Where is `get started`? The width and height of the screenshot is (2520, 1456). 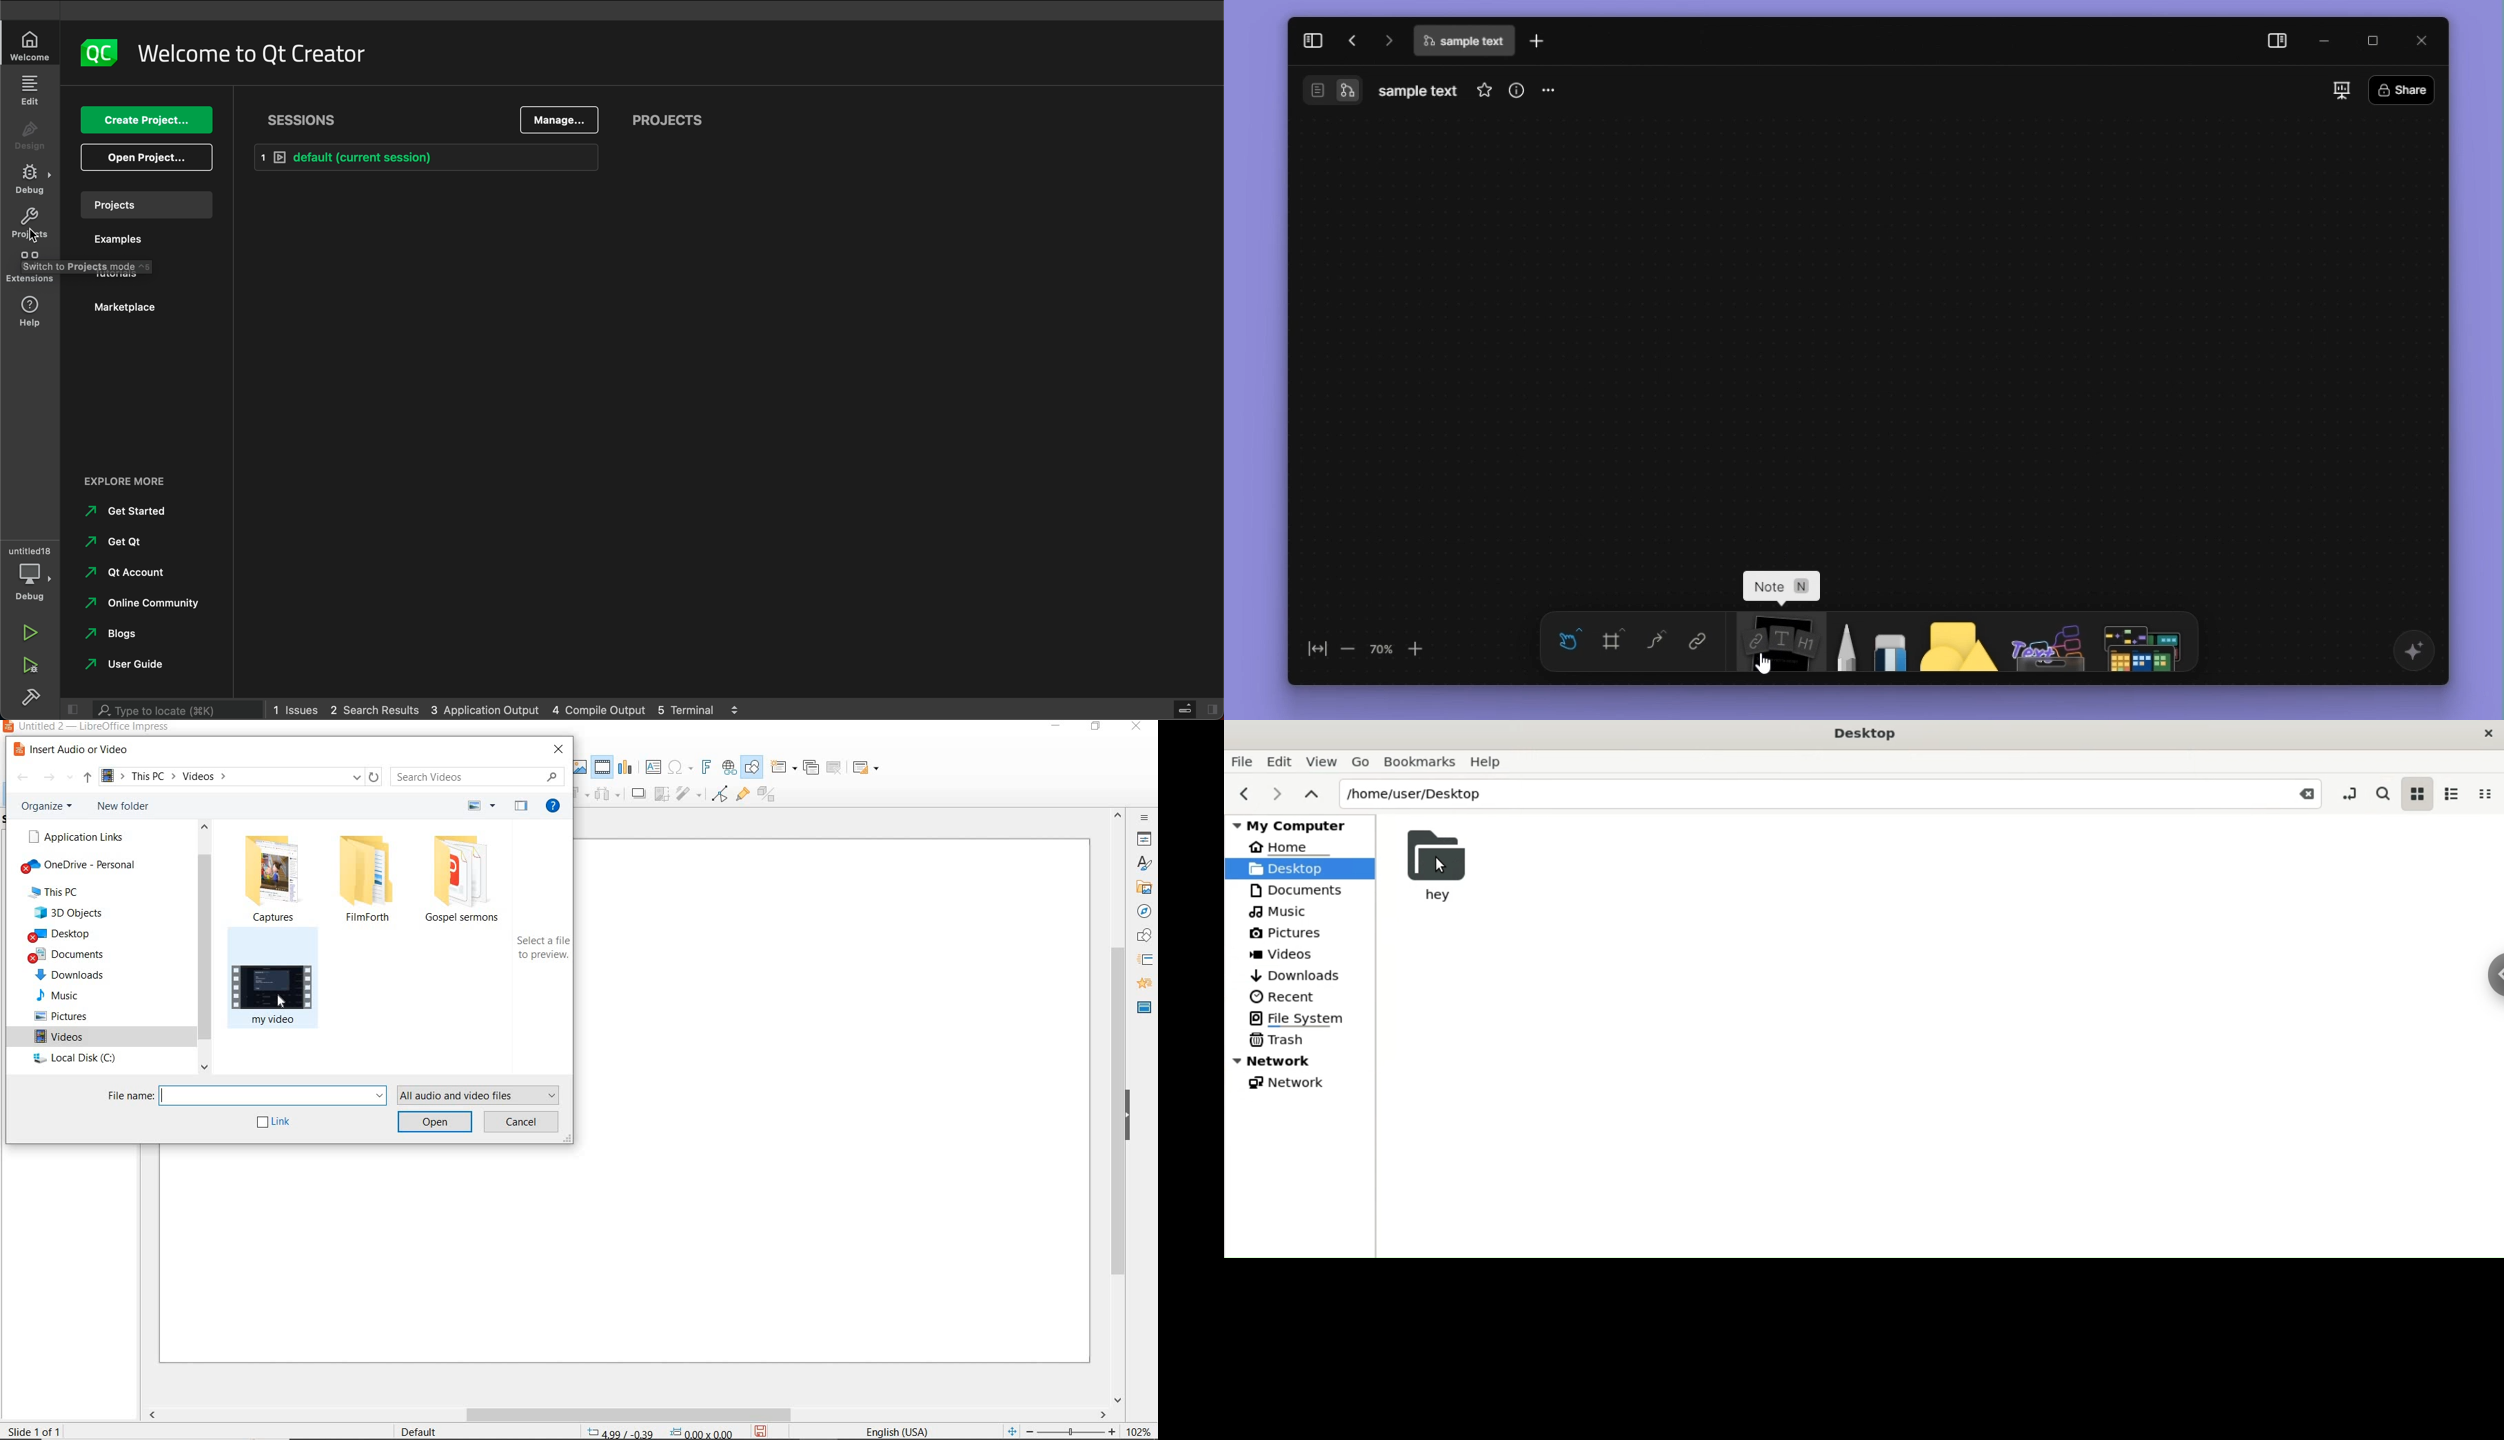 get started is located at coordinates (125, 510).